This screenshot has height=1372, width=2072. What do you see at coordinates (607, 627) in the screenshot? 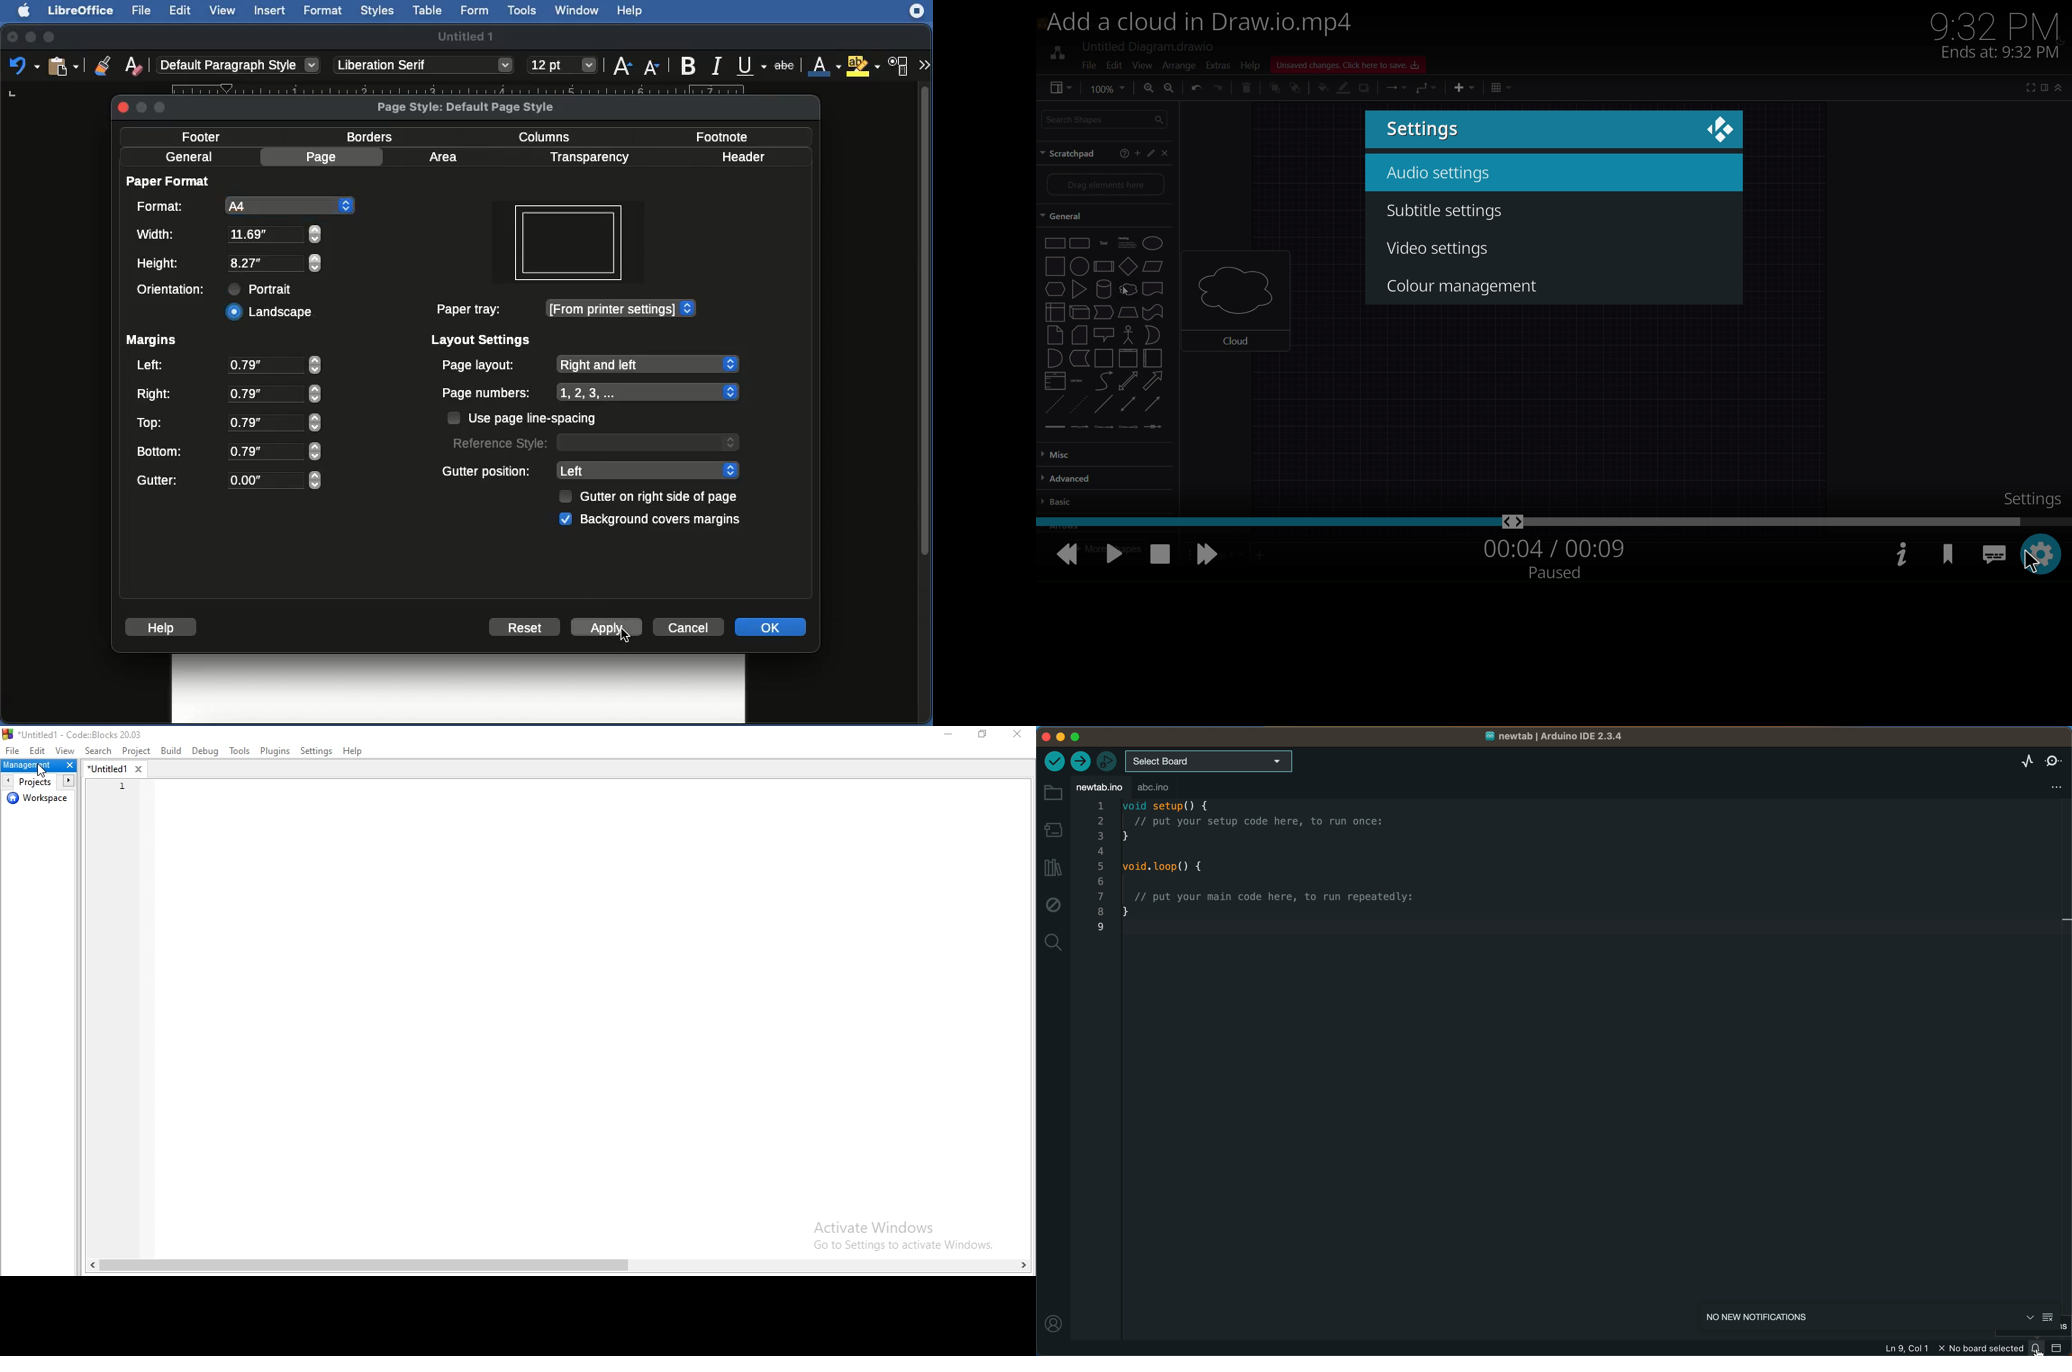
I see `Apply click` at bounding box center [607, 627].